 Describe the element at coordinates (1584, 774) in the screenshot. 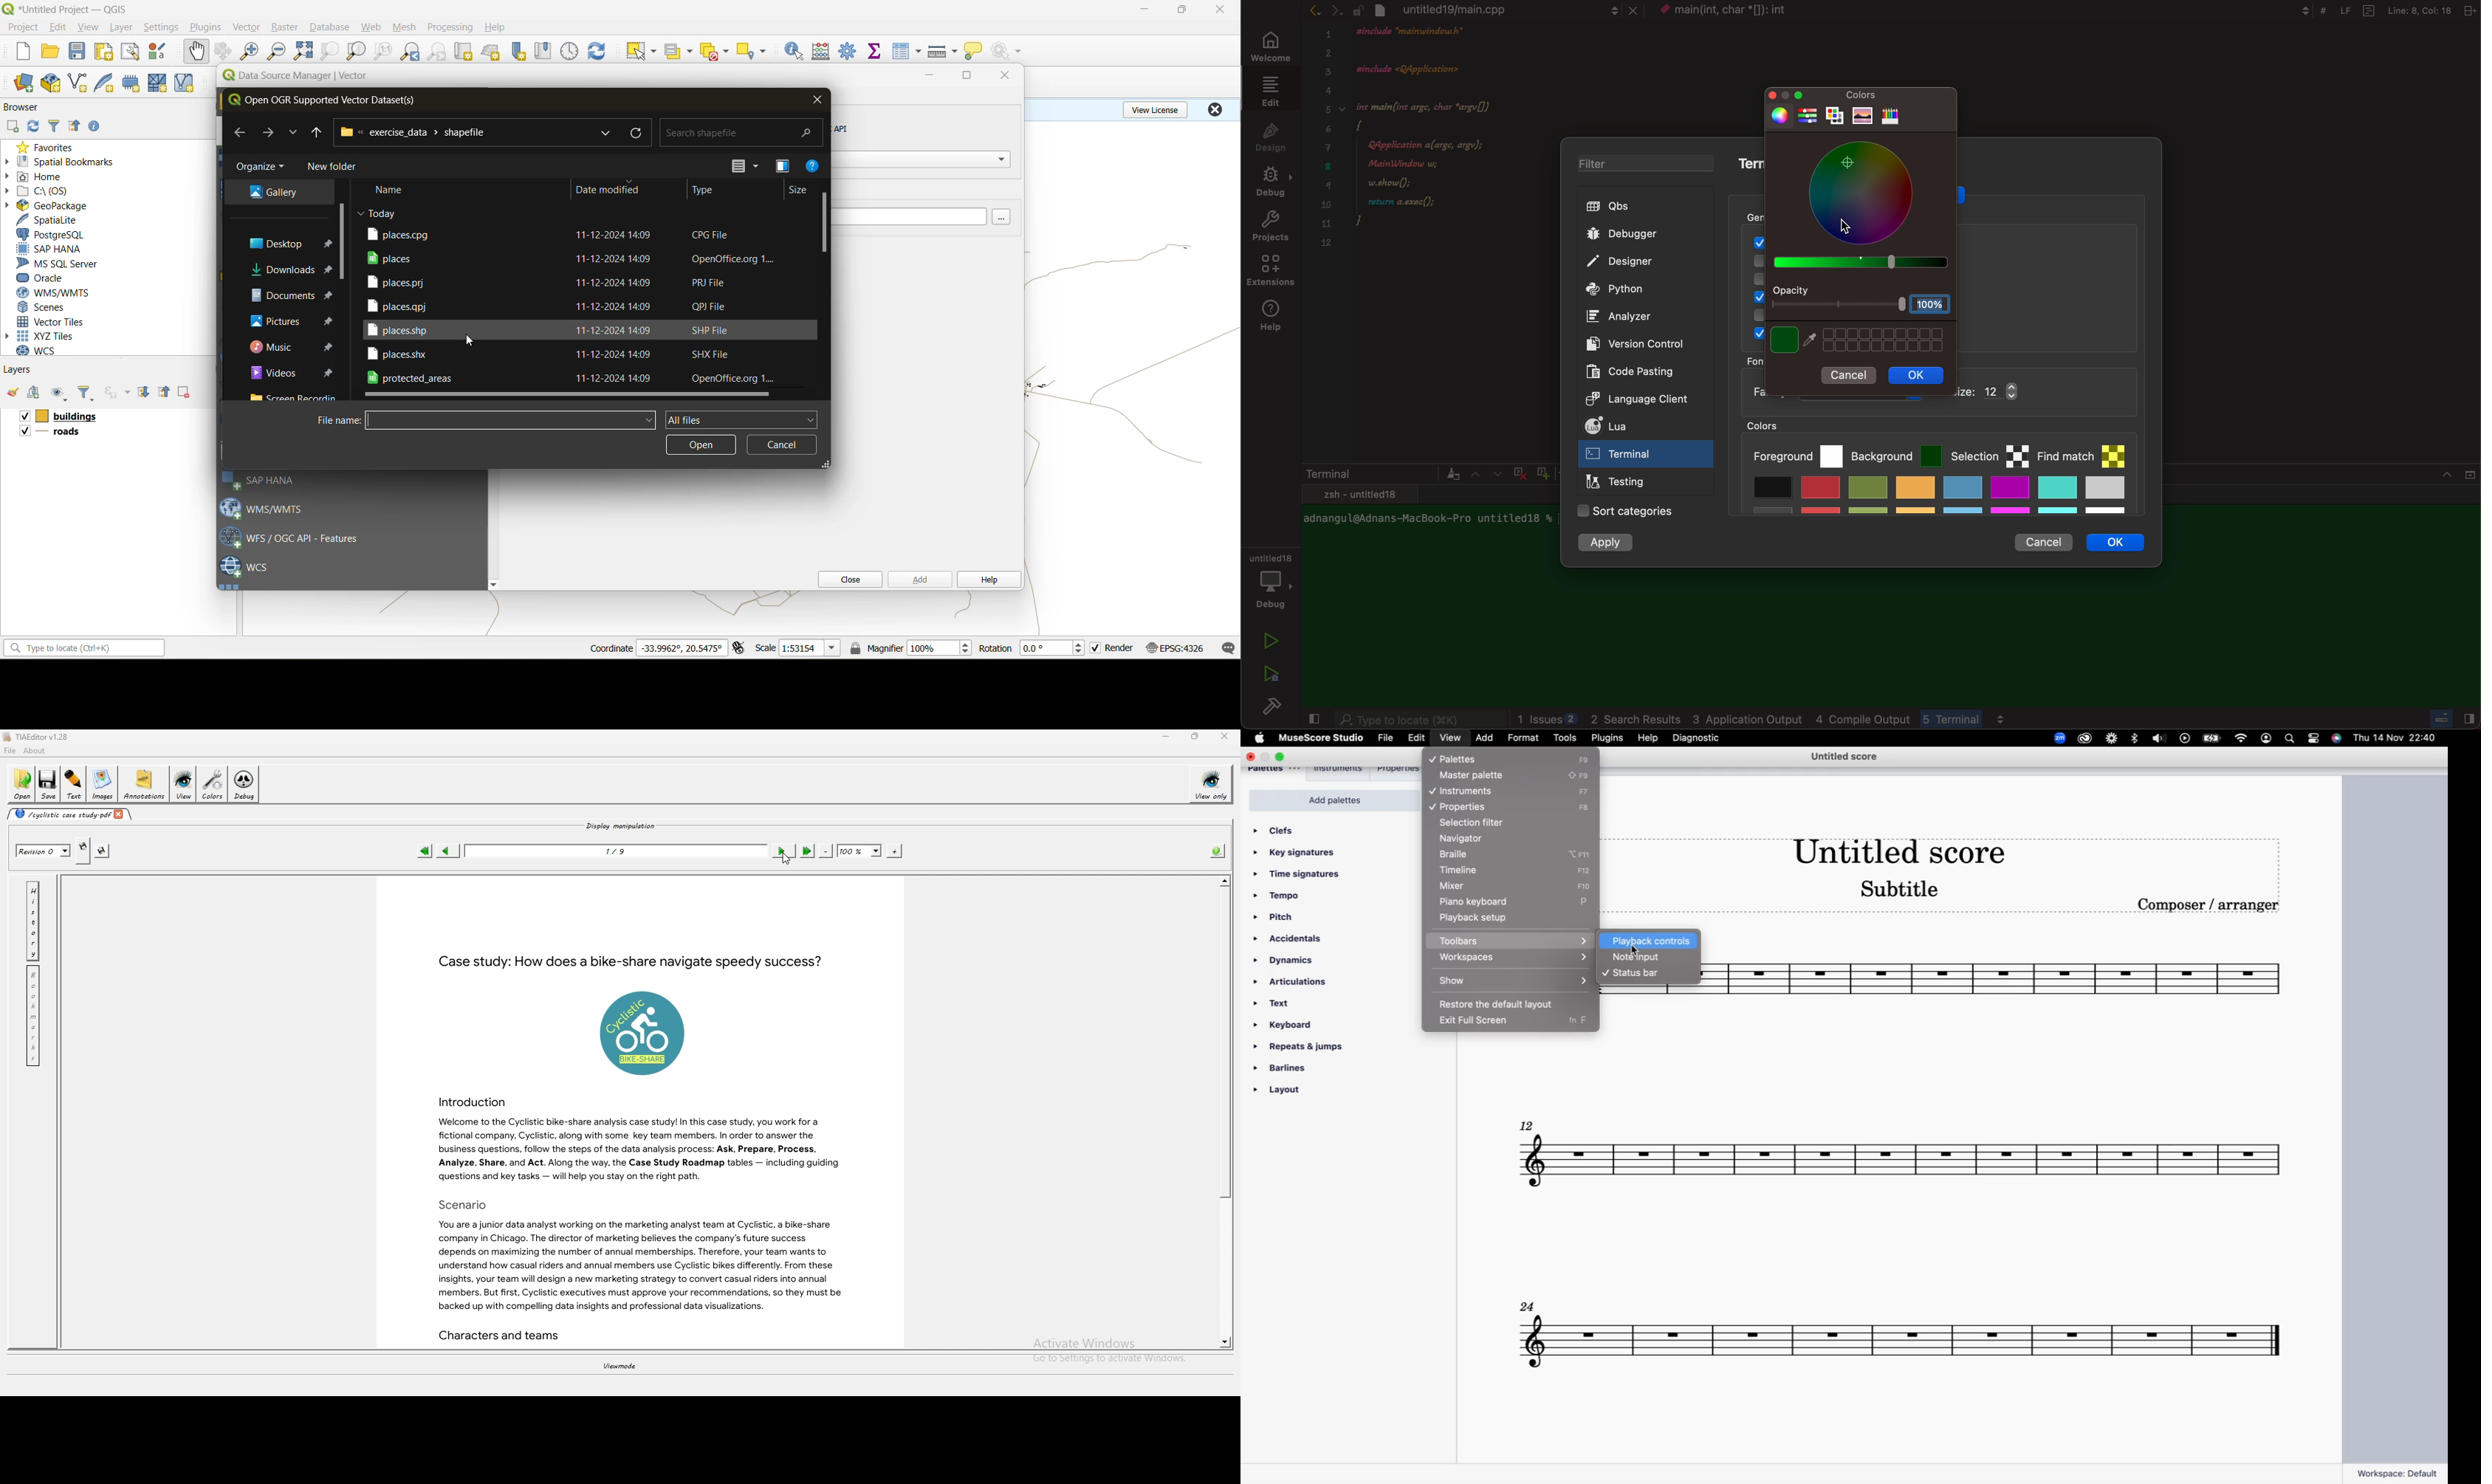

I see `caps lock+ F9` at that location.